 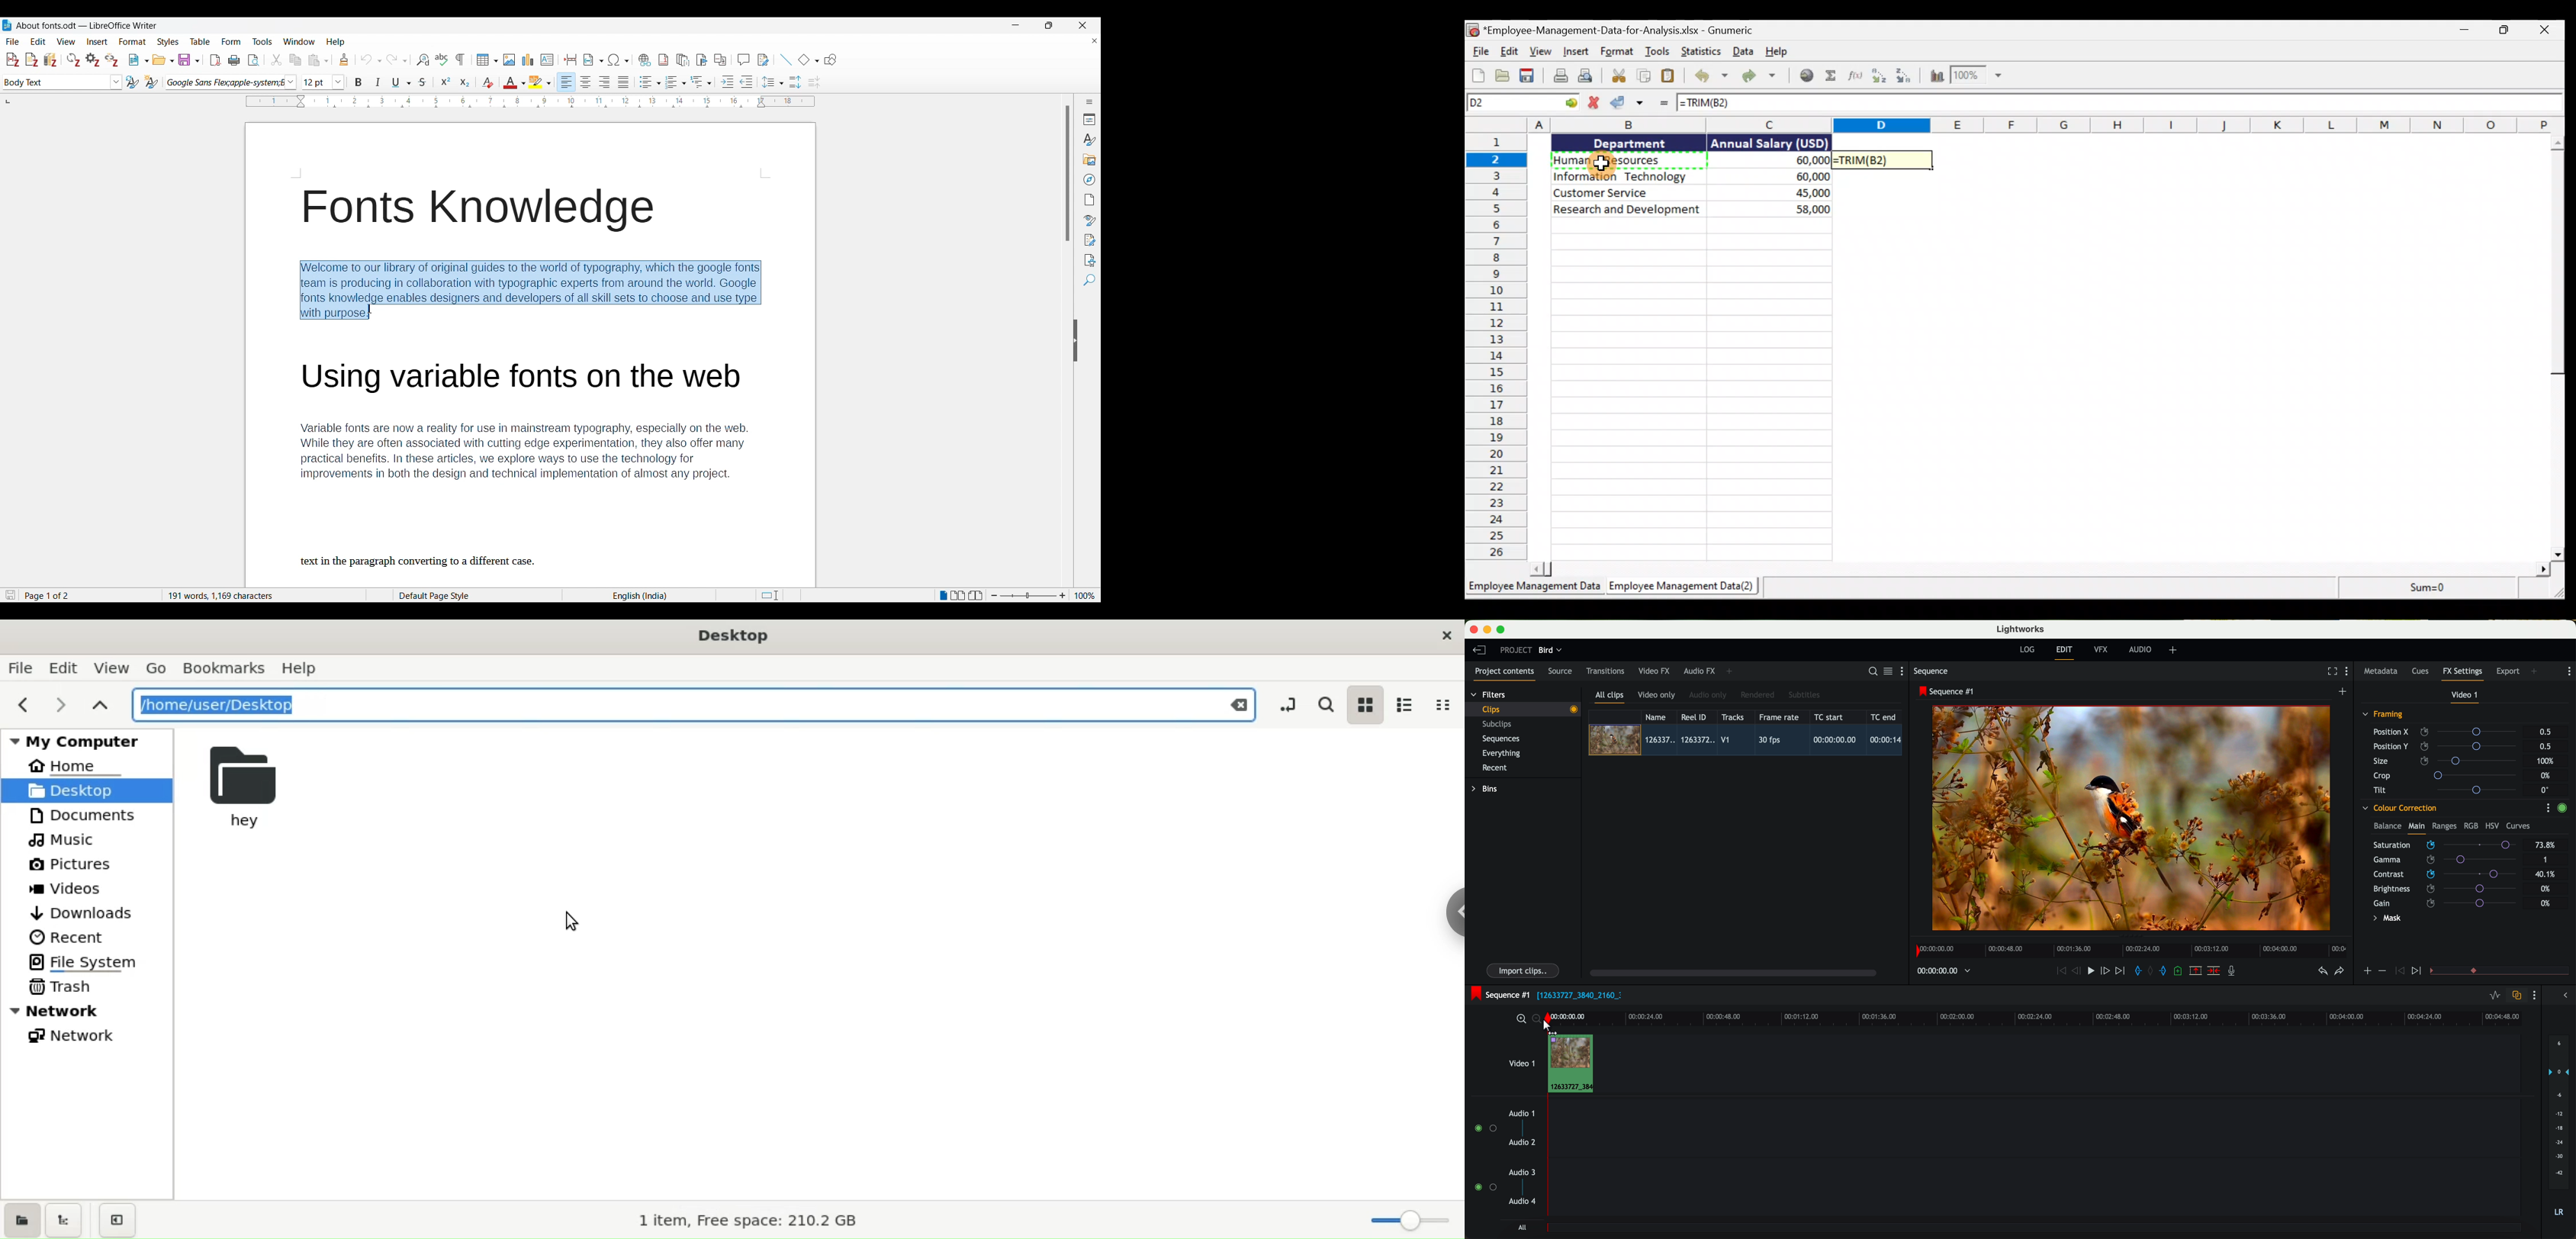 I want to click on Insert endnote, so click(x=683, y=60).